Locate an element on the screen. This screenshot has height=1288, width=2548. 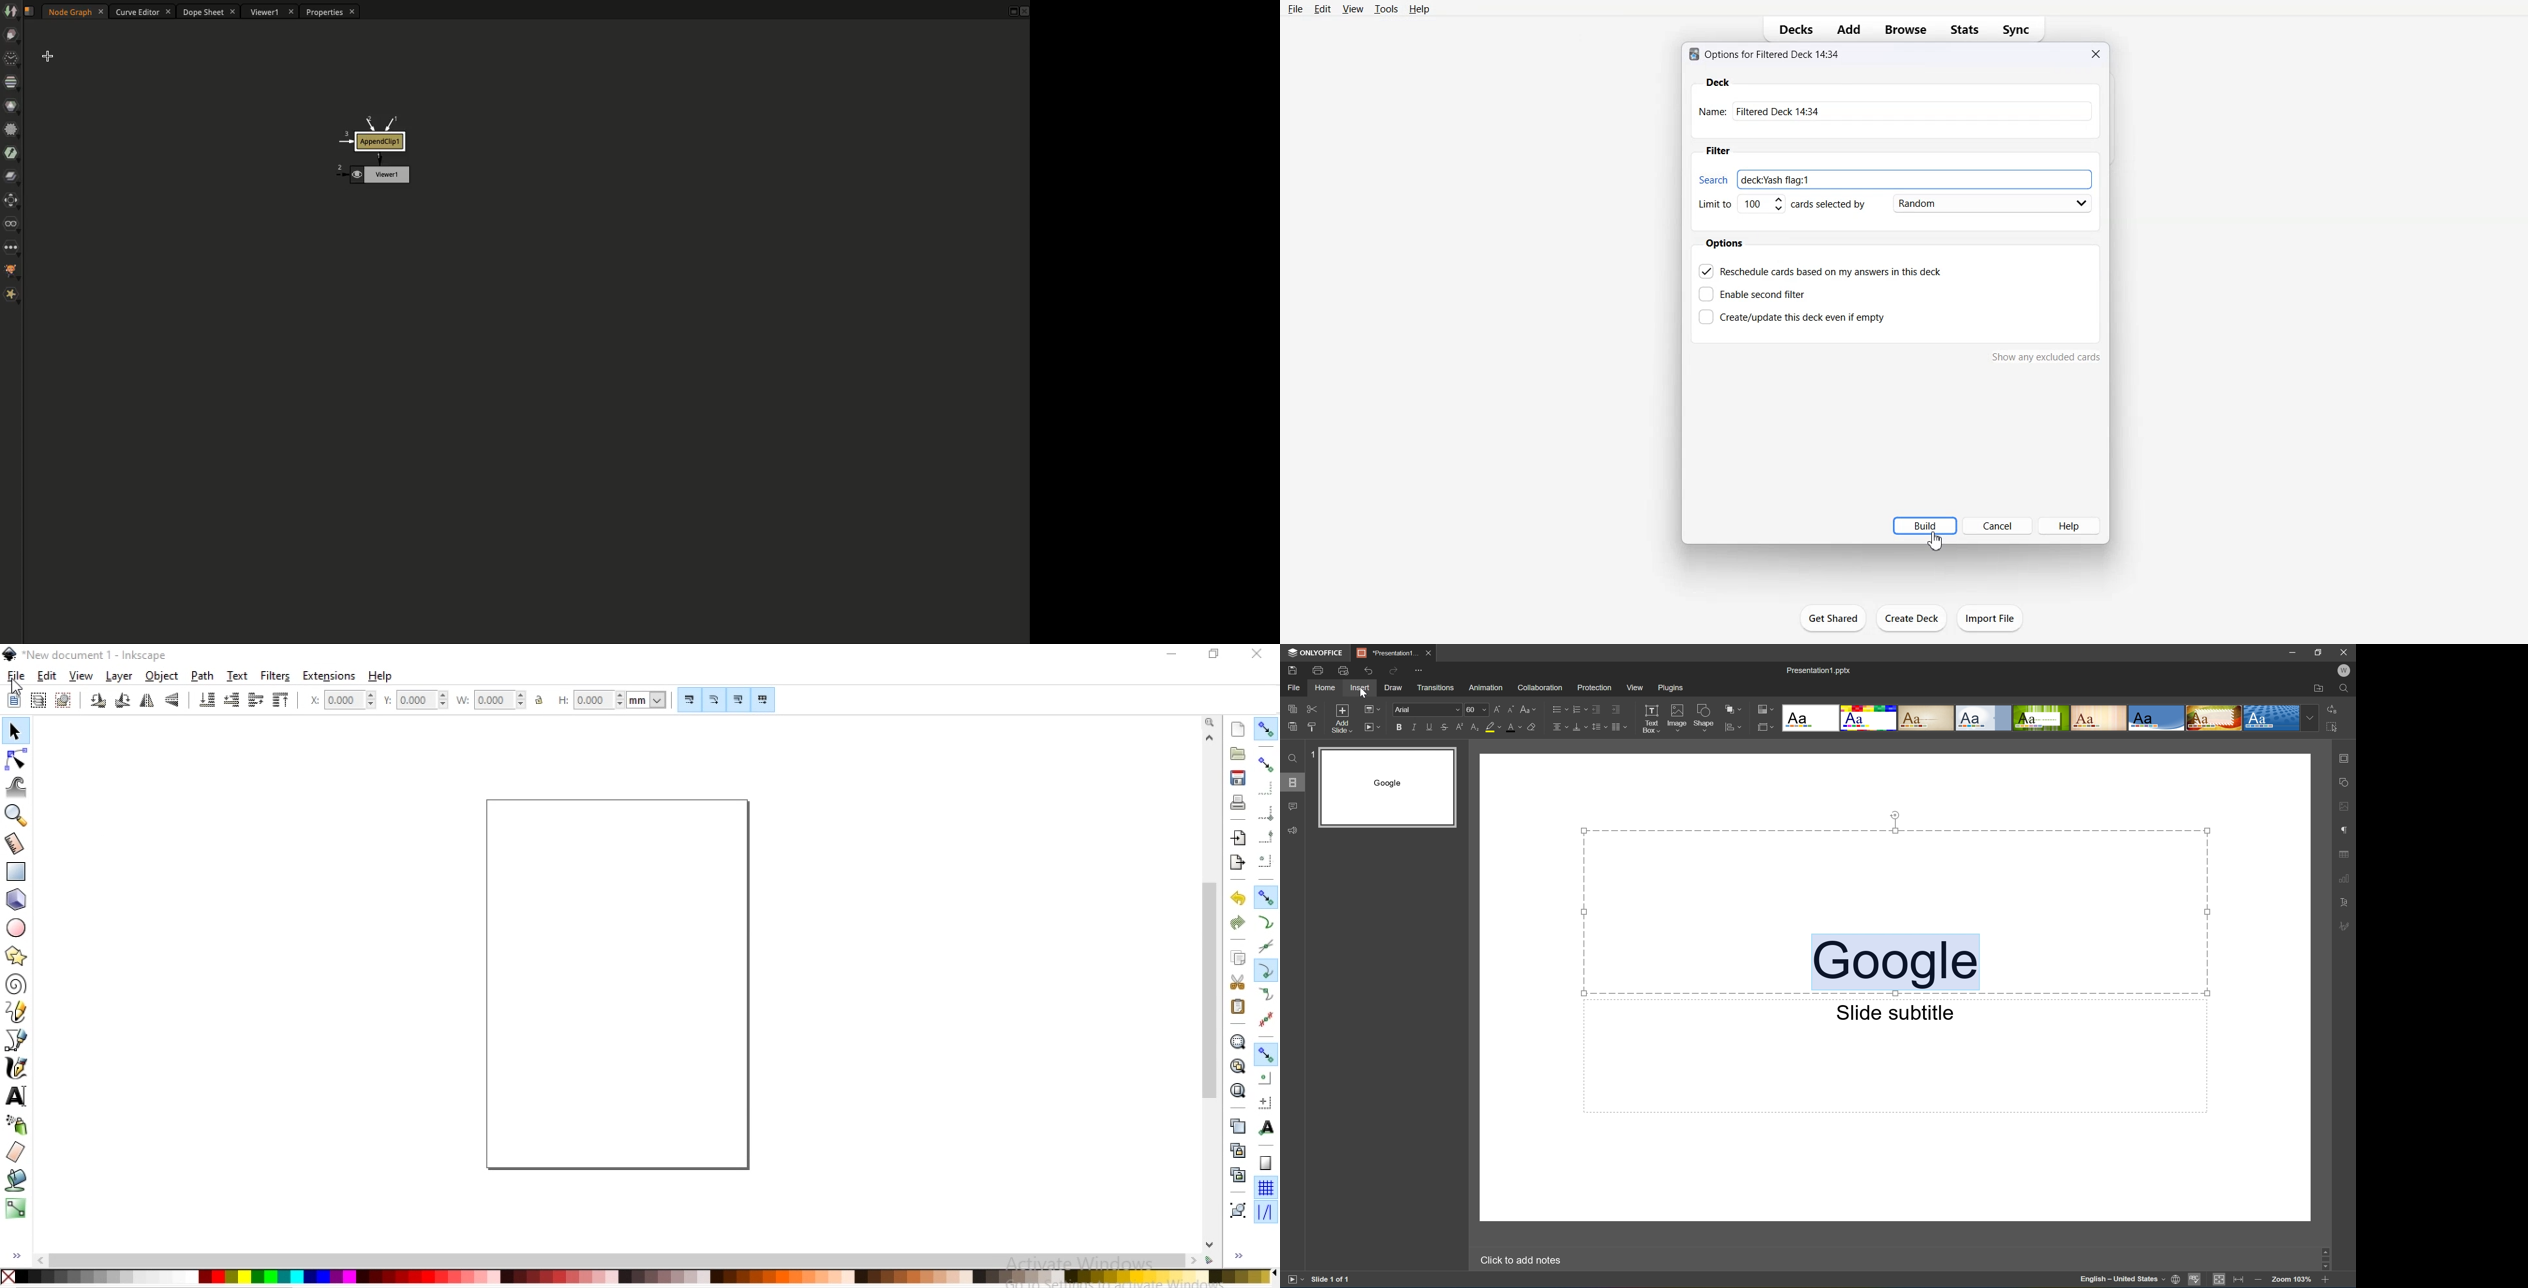
Text 1 is located at coordinates (1765, 55).